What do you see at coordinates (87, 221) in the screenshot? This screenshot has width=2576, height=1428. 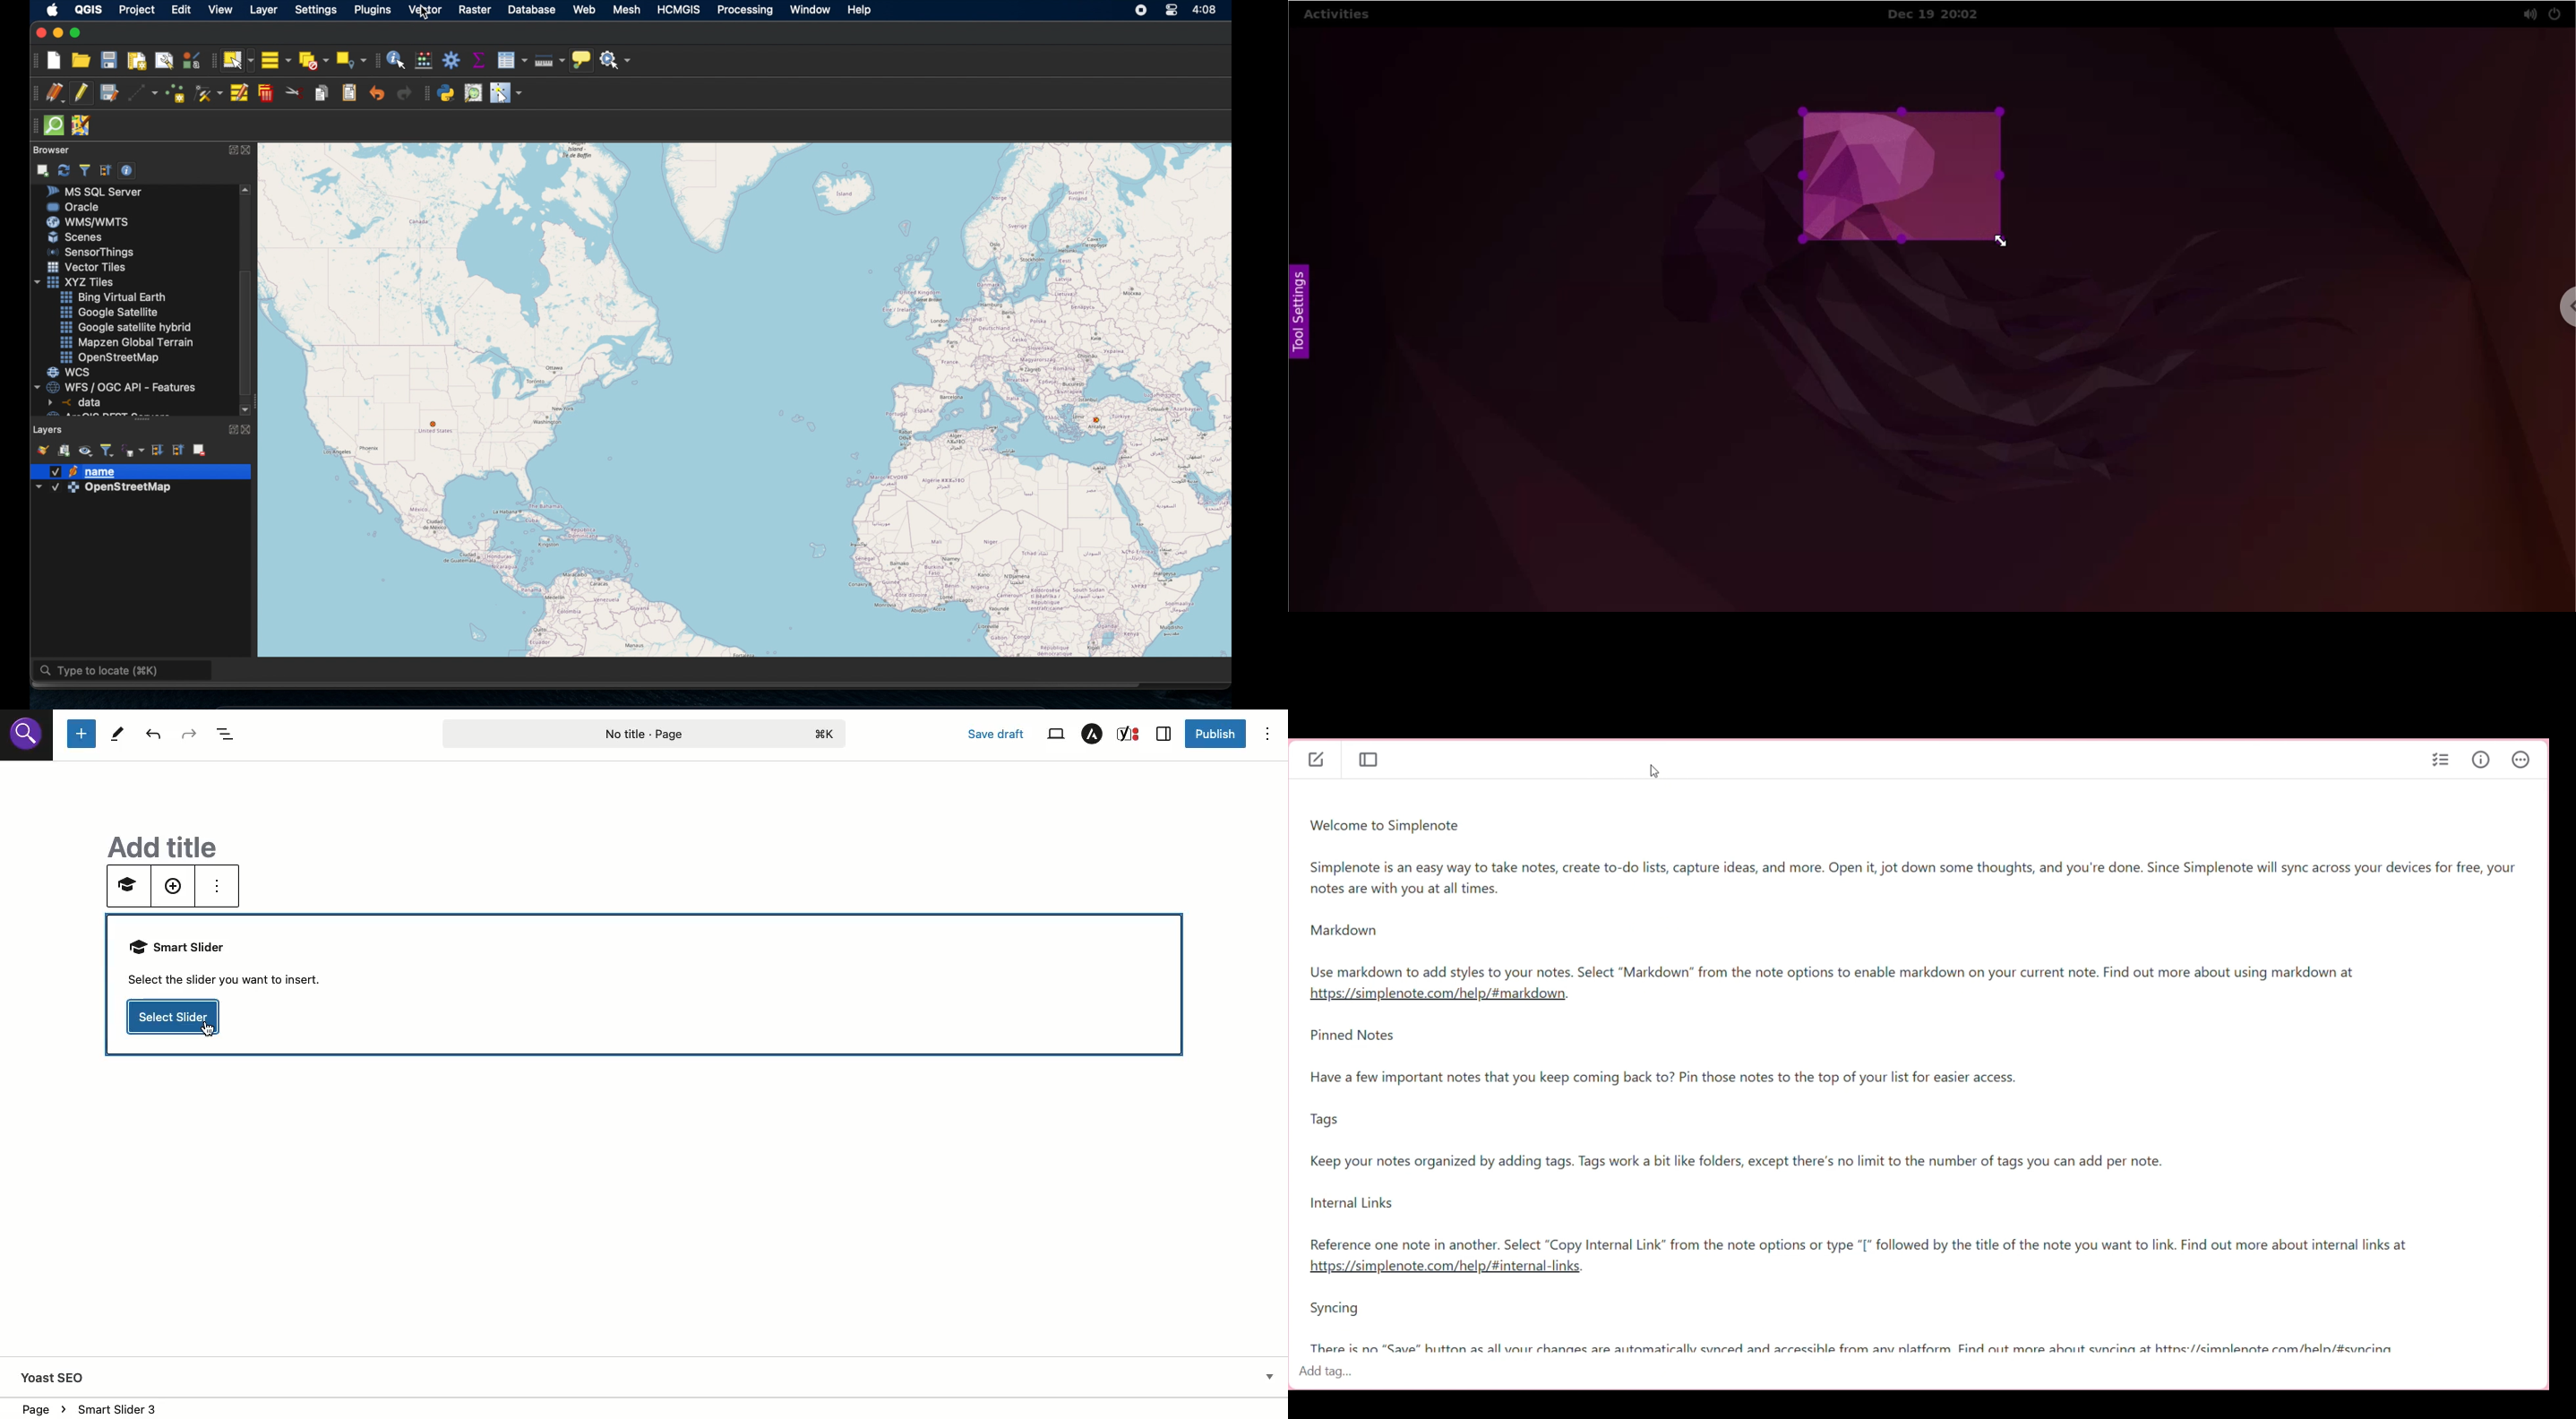 I see `wms/wmts` at bounding box center [87, 221].